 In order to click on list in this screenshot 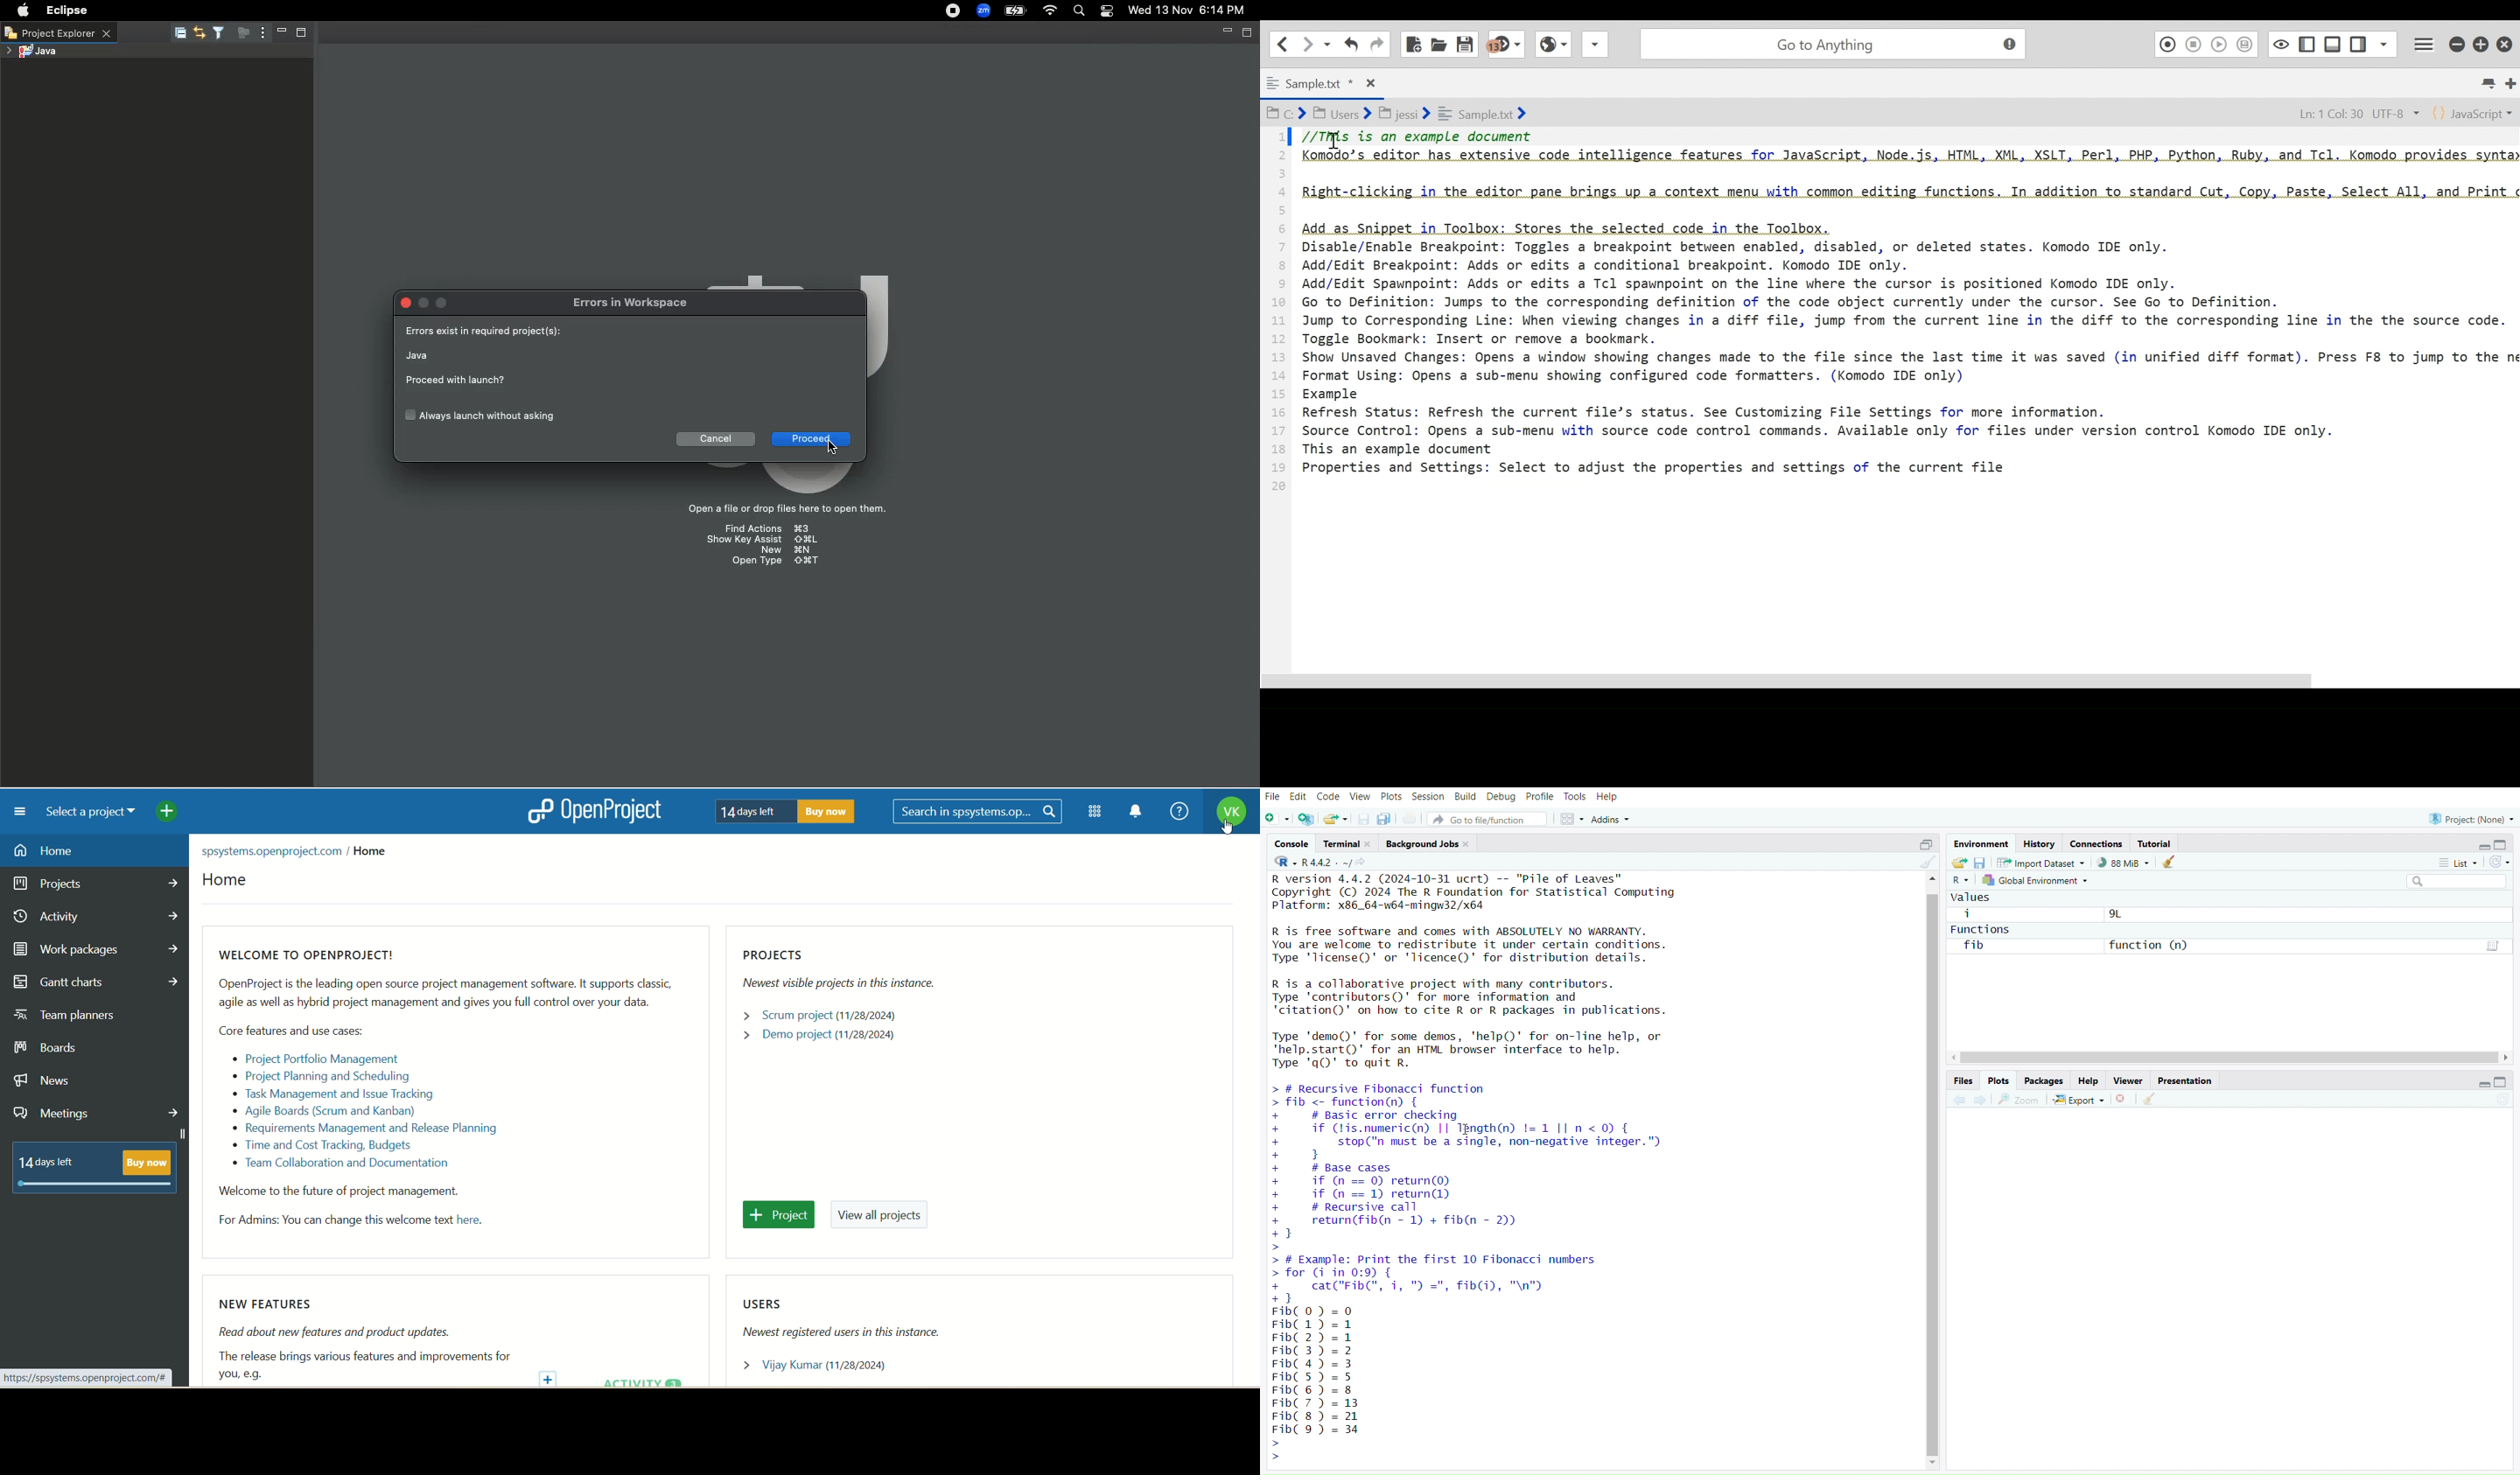, I will do `click(2454, 865)`.